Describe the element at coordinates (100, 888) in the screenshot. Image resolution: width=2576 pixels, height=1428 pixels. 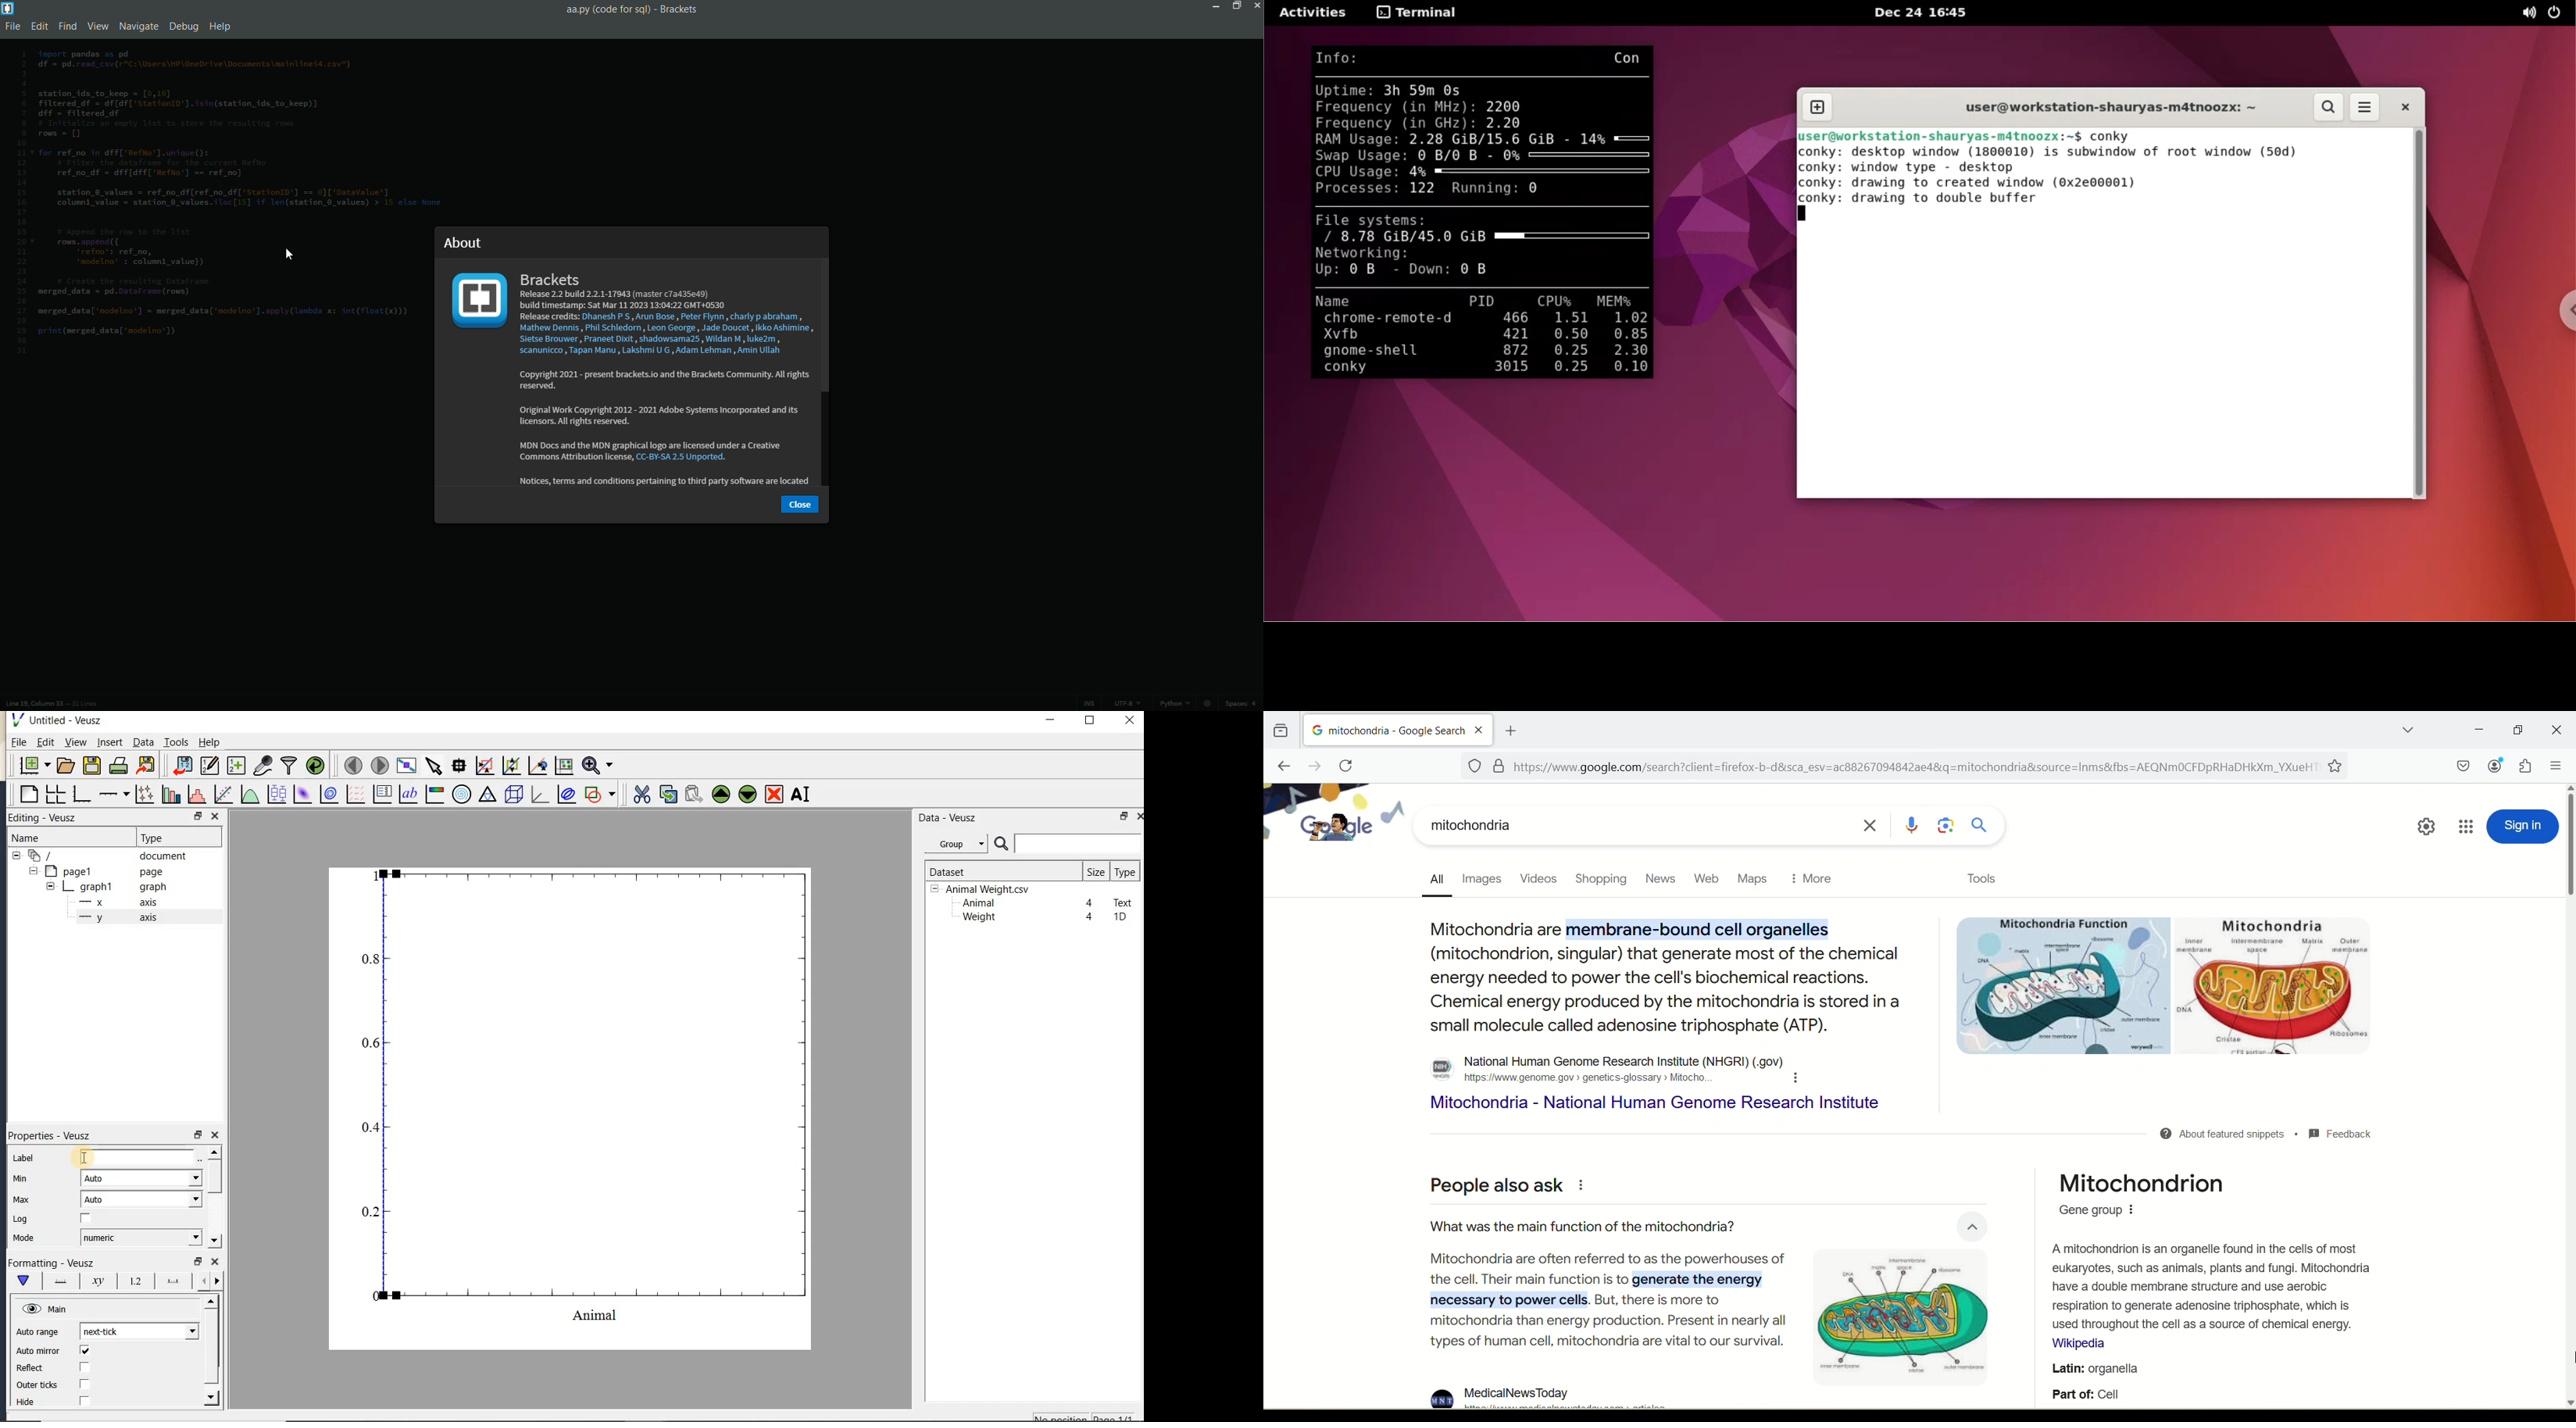
I see `graph1` at that location.